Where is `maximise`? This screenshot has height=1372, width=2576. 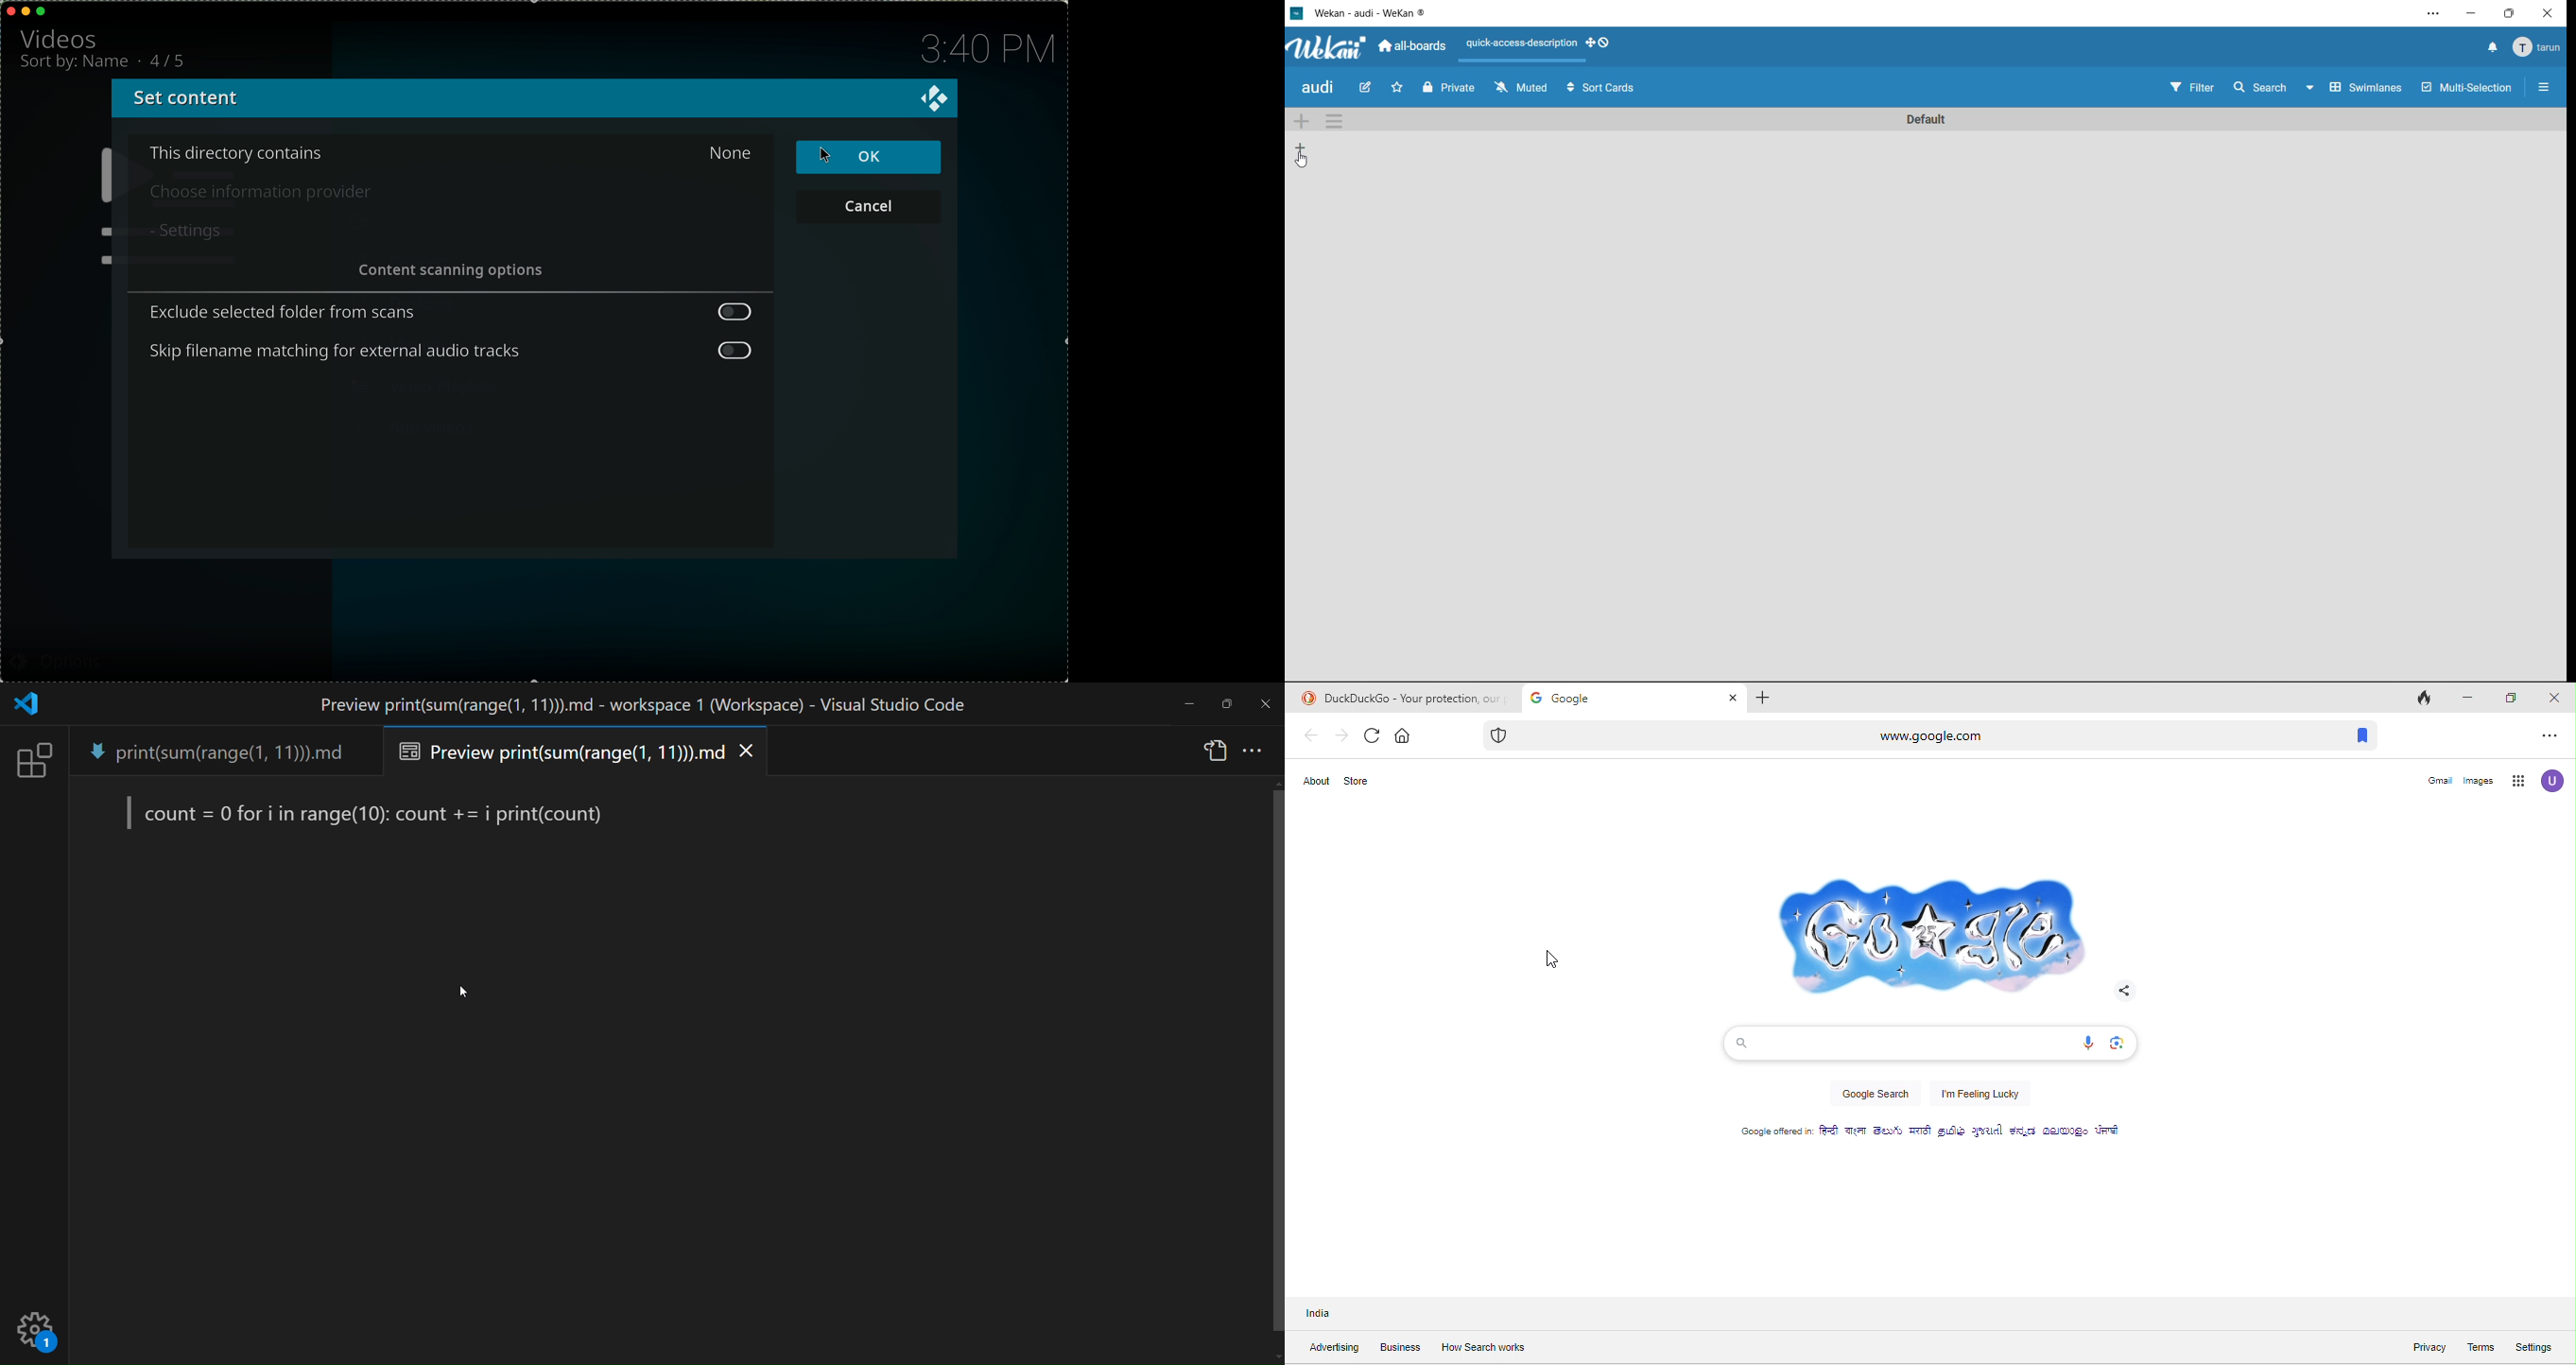
maximise is located at coordinates (42, 11).